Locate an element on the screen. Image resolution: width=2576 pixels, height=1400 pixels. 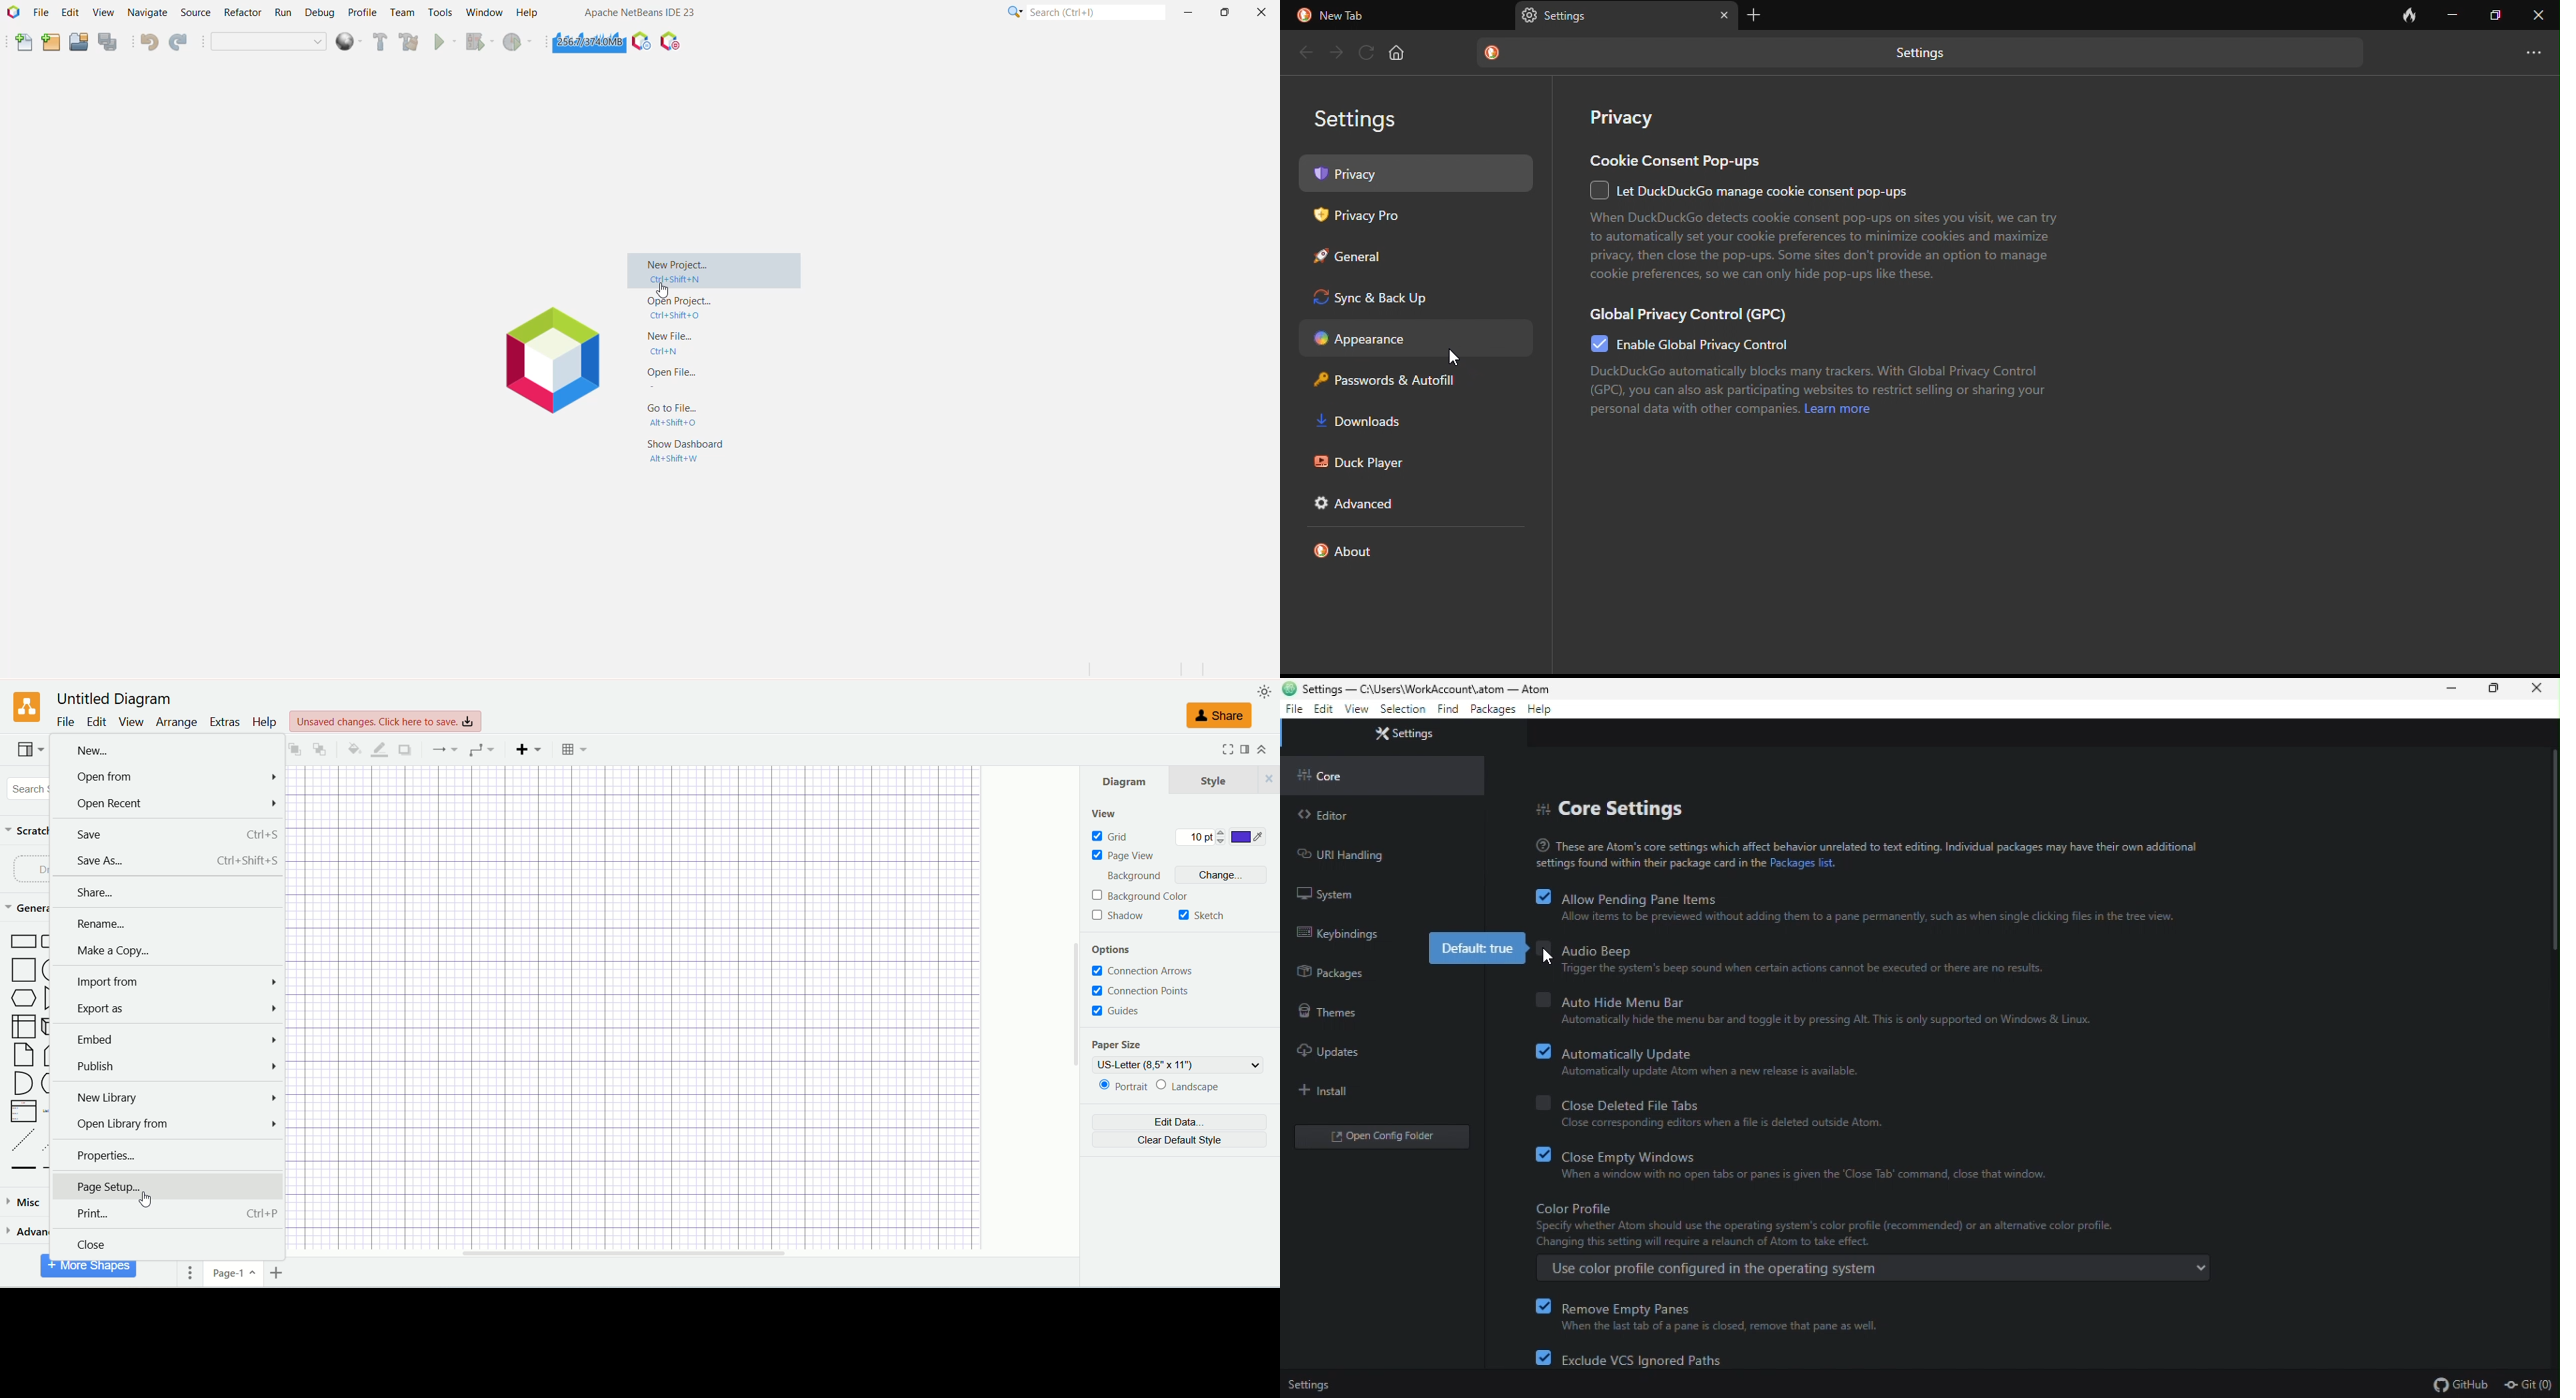
add page is located at coordinates (279, 1275).